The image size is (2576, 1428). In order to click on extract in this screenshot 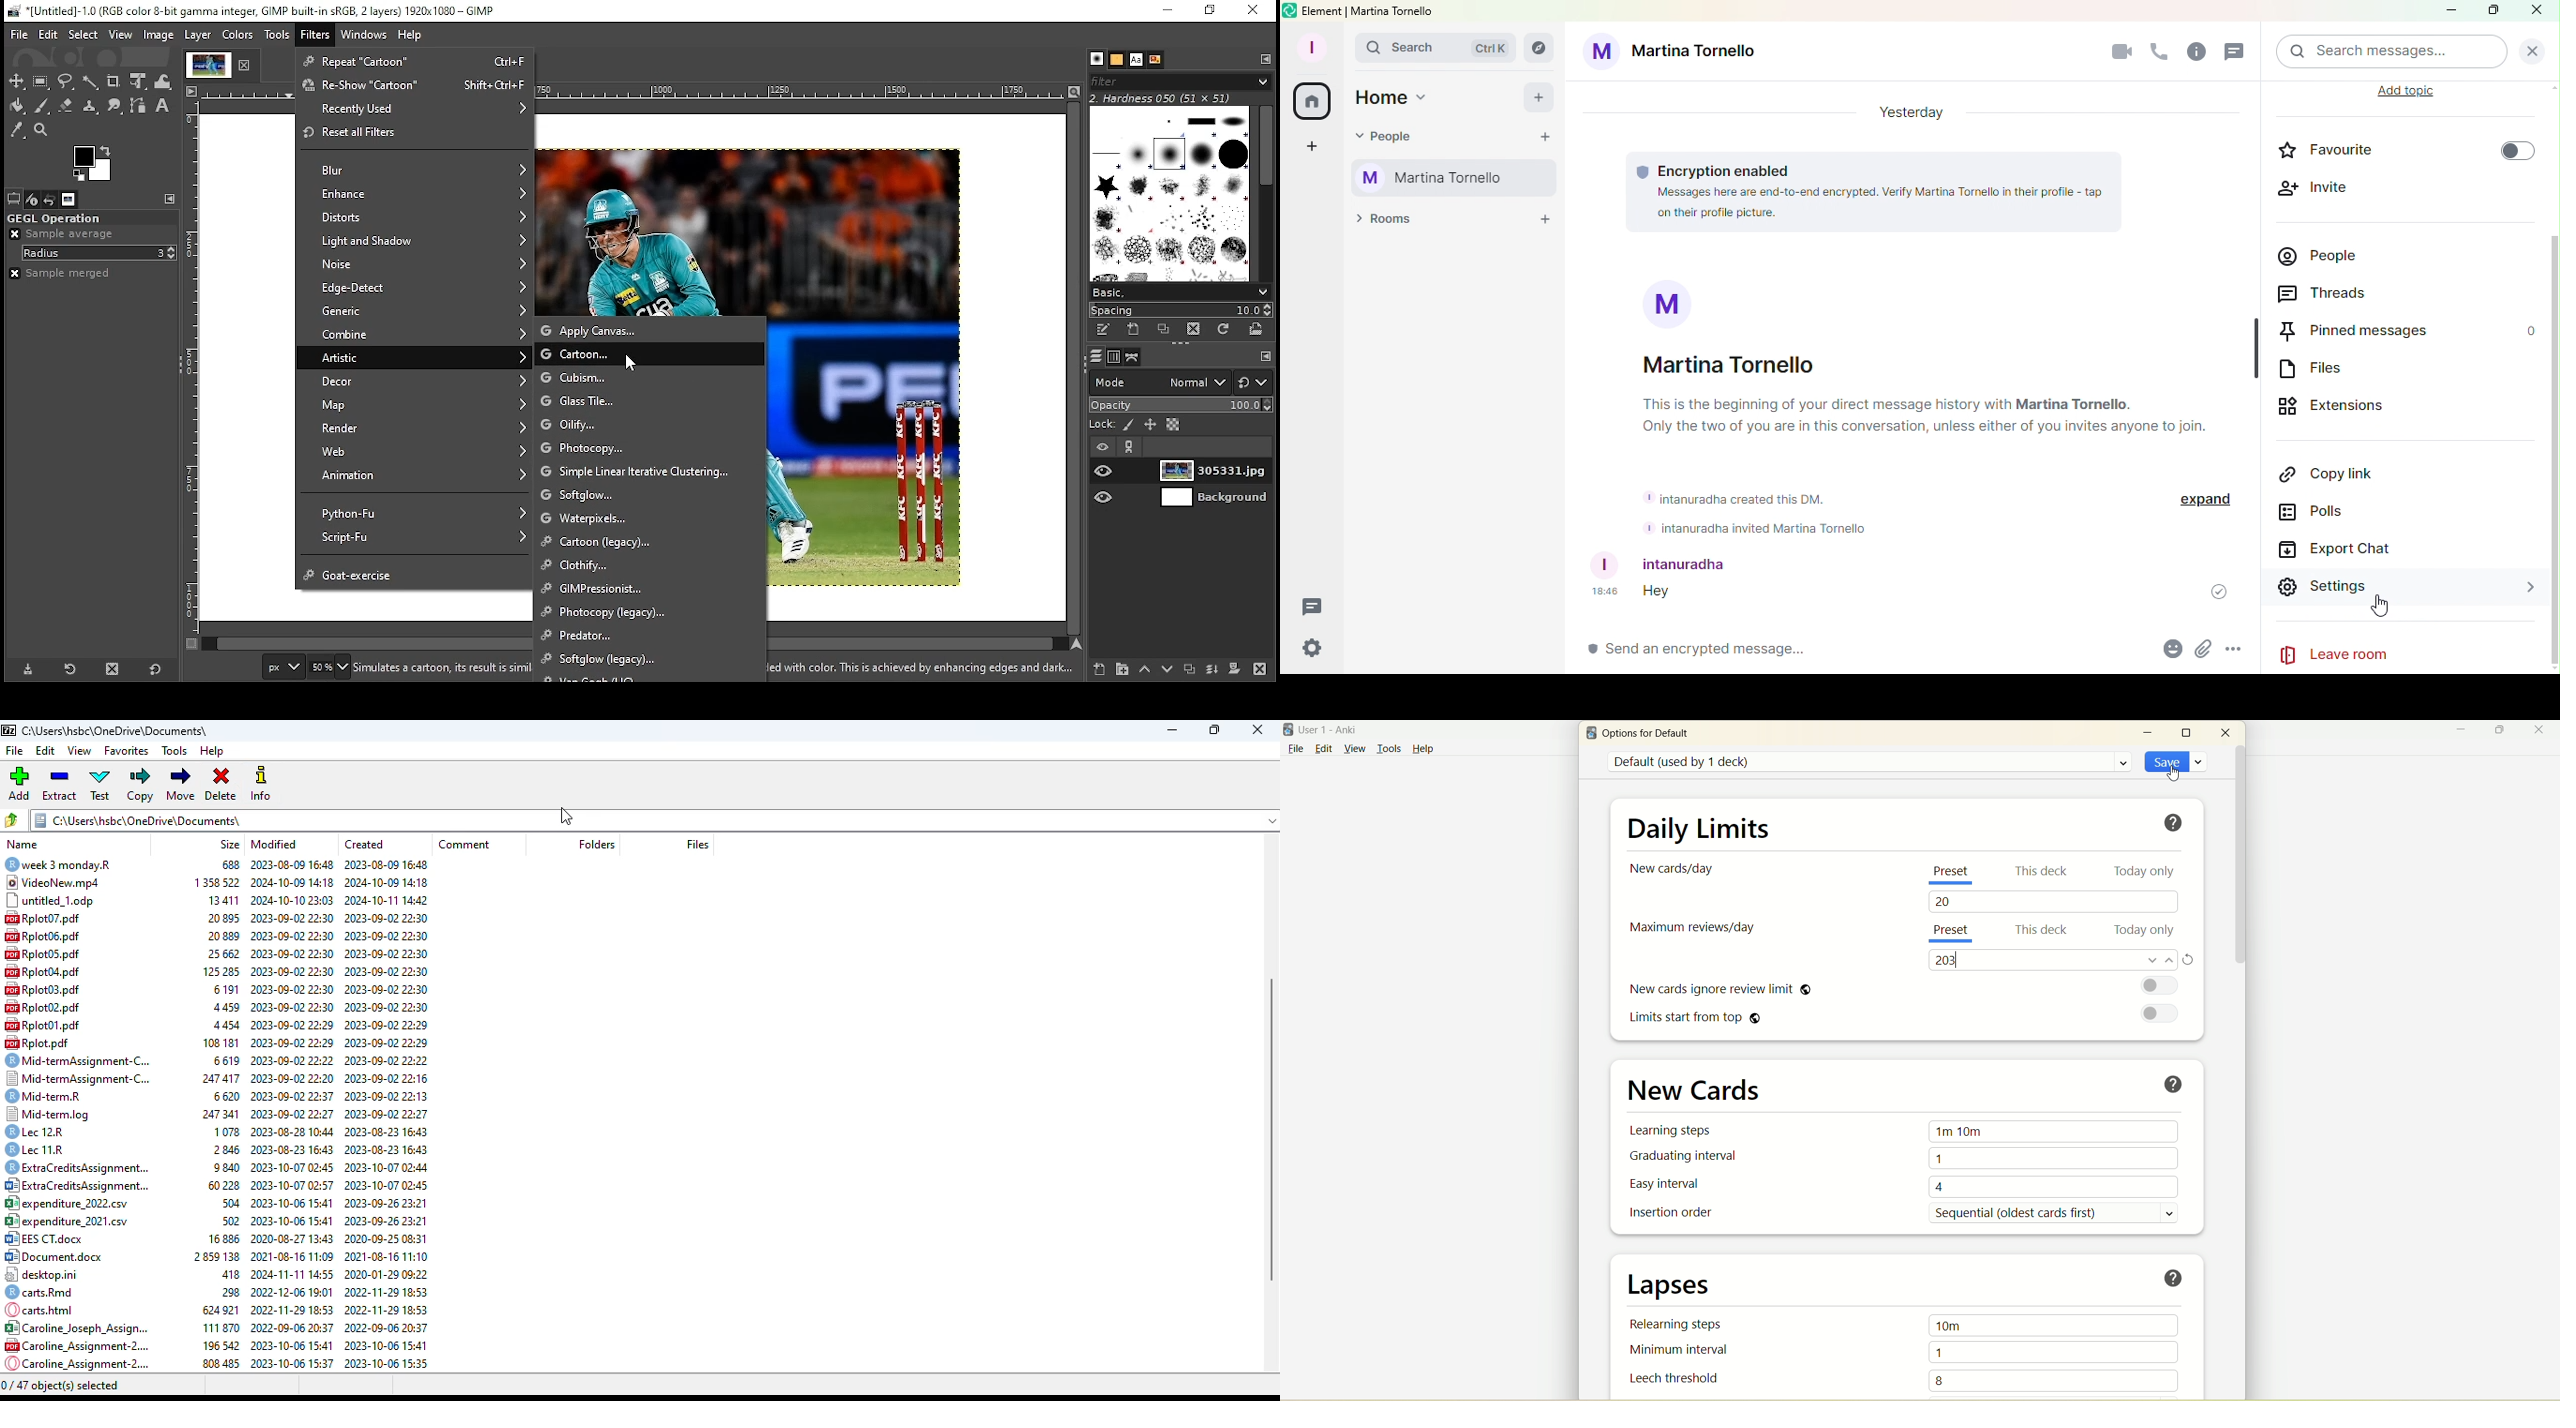, I will do `click(60, 784)`.